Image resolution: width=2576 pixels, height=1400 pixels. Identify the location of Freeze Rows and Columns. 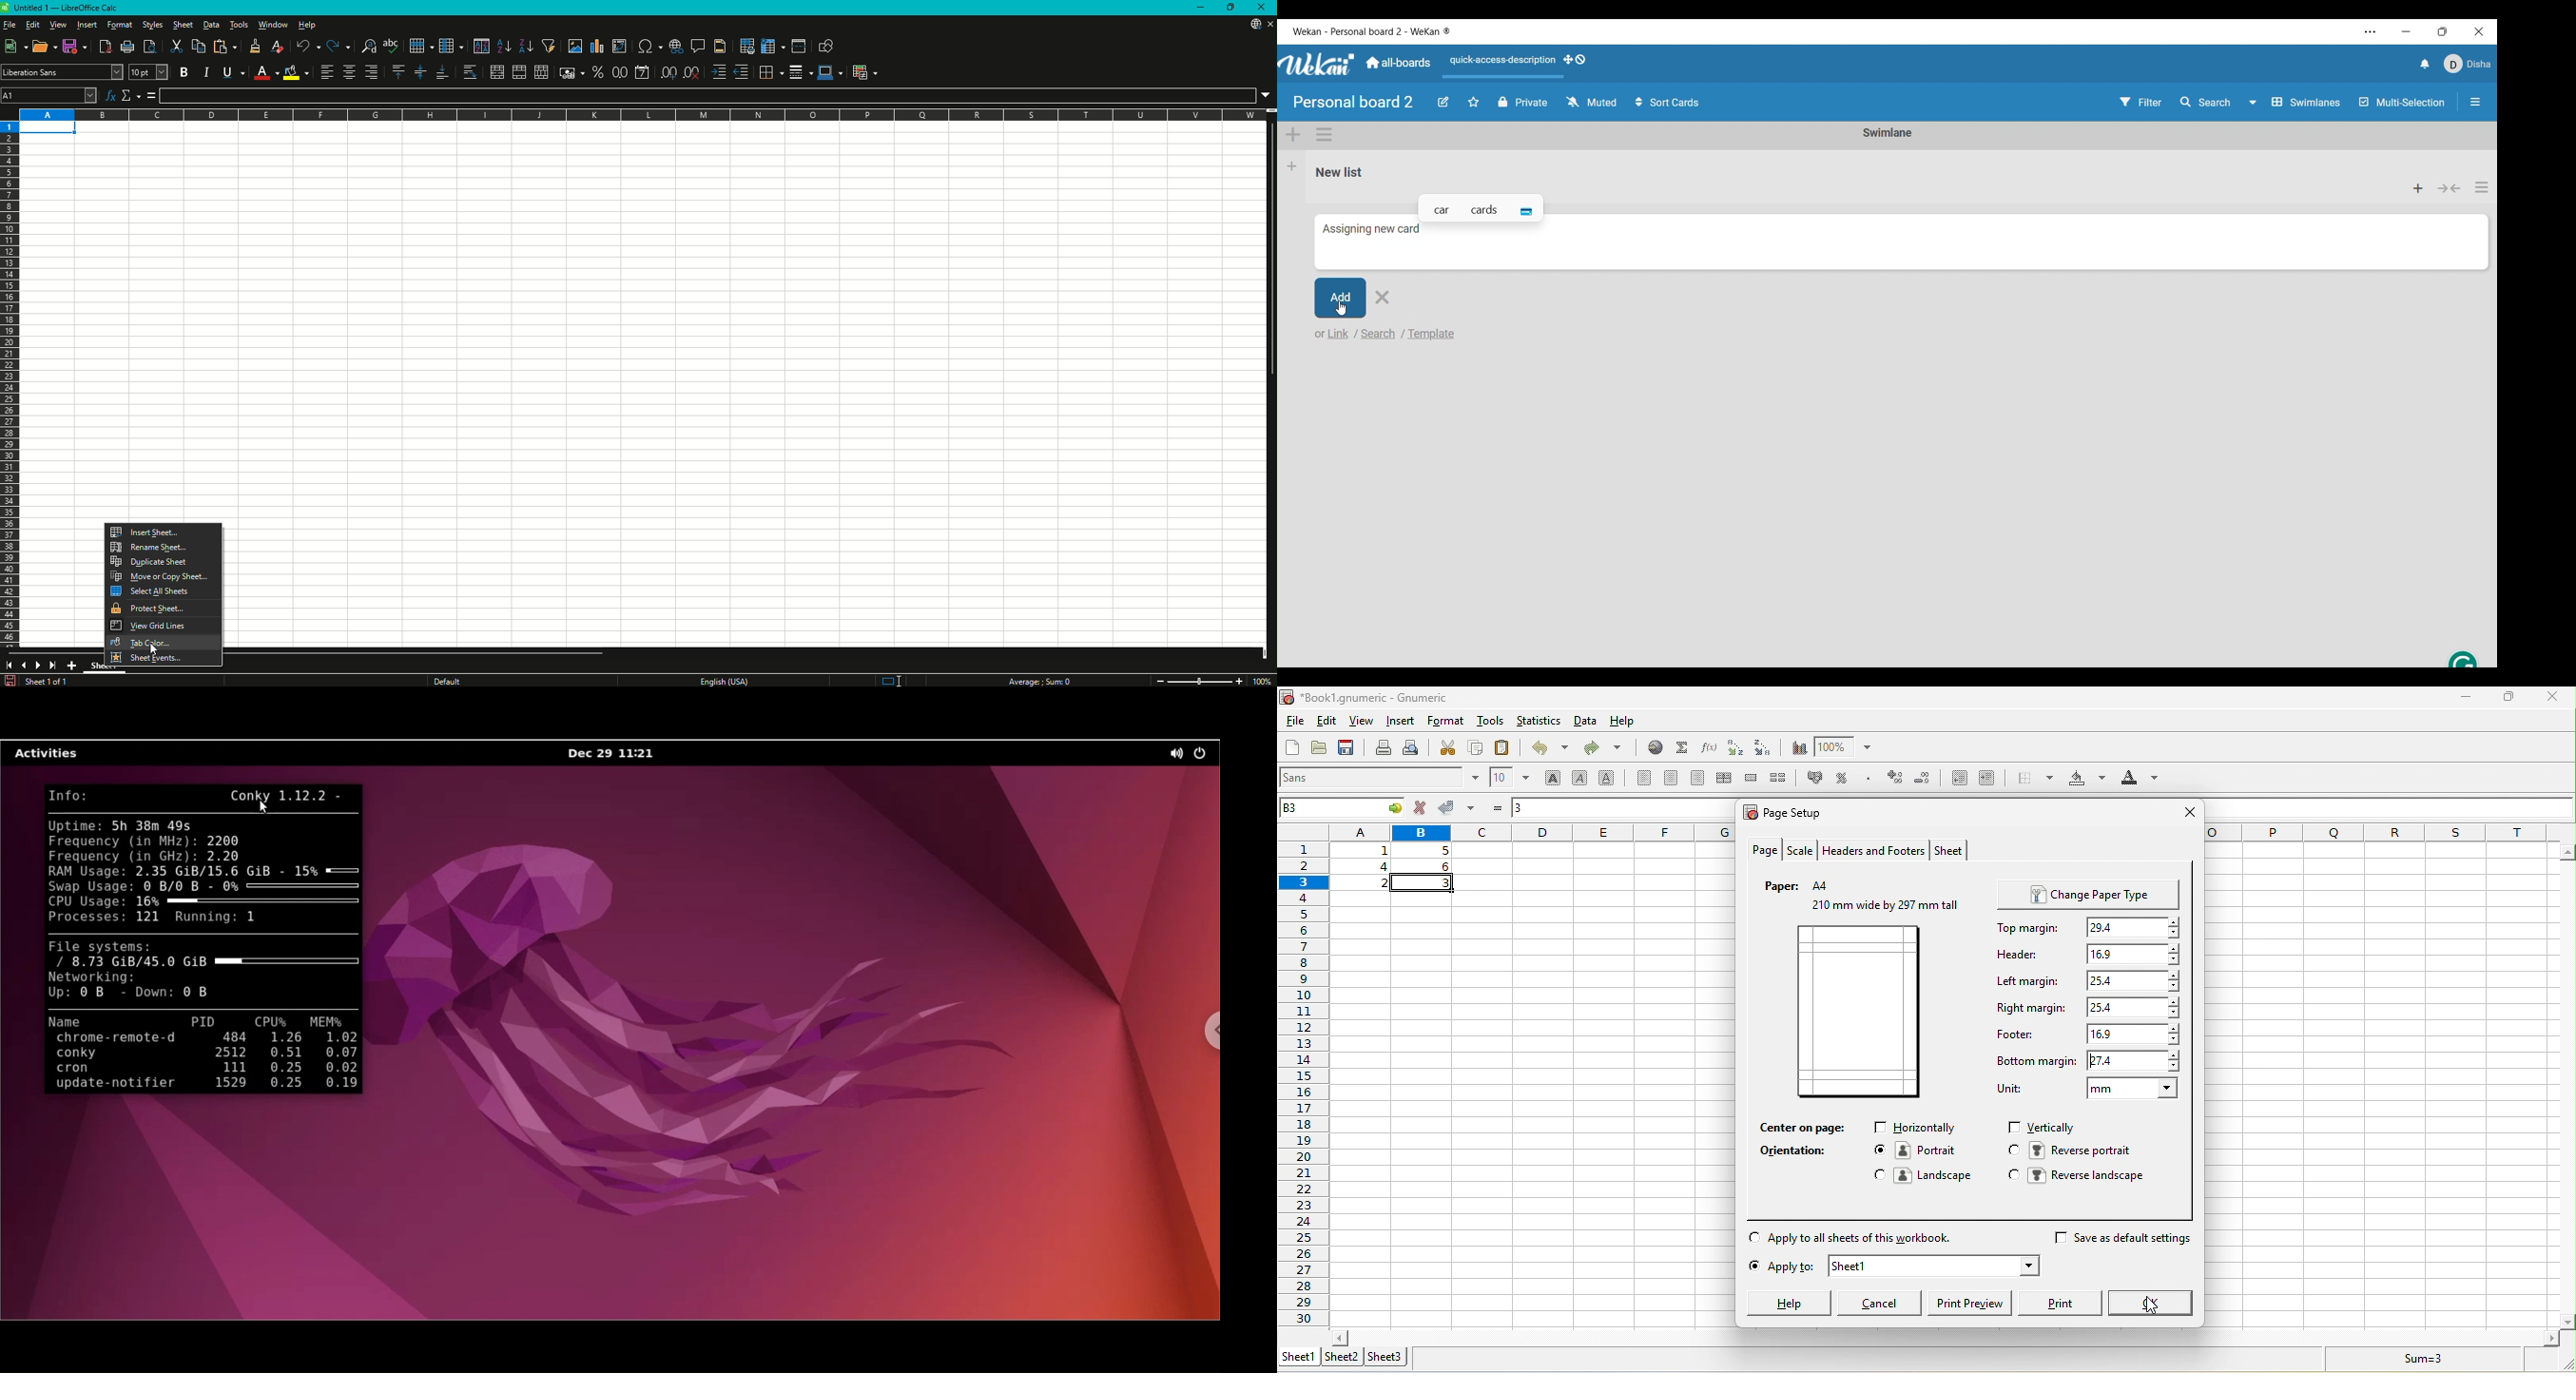
(773, 45).